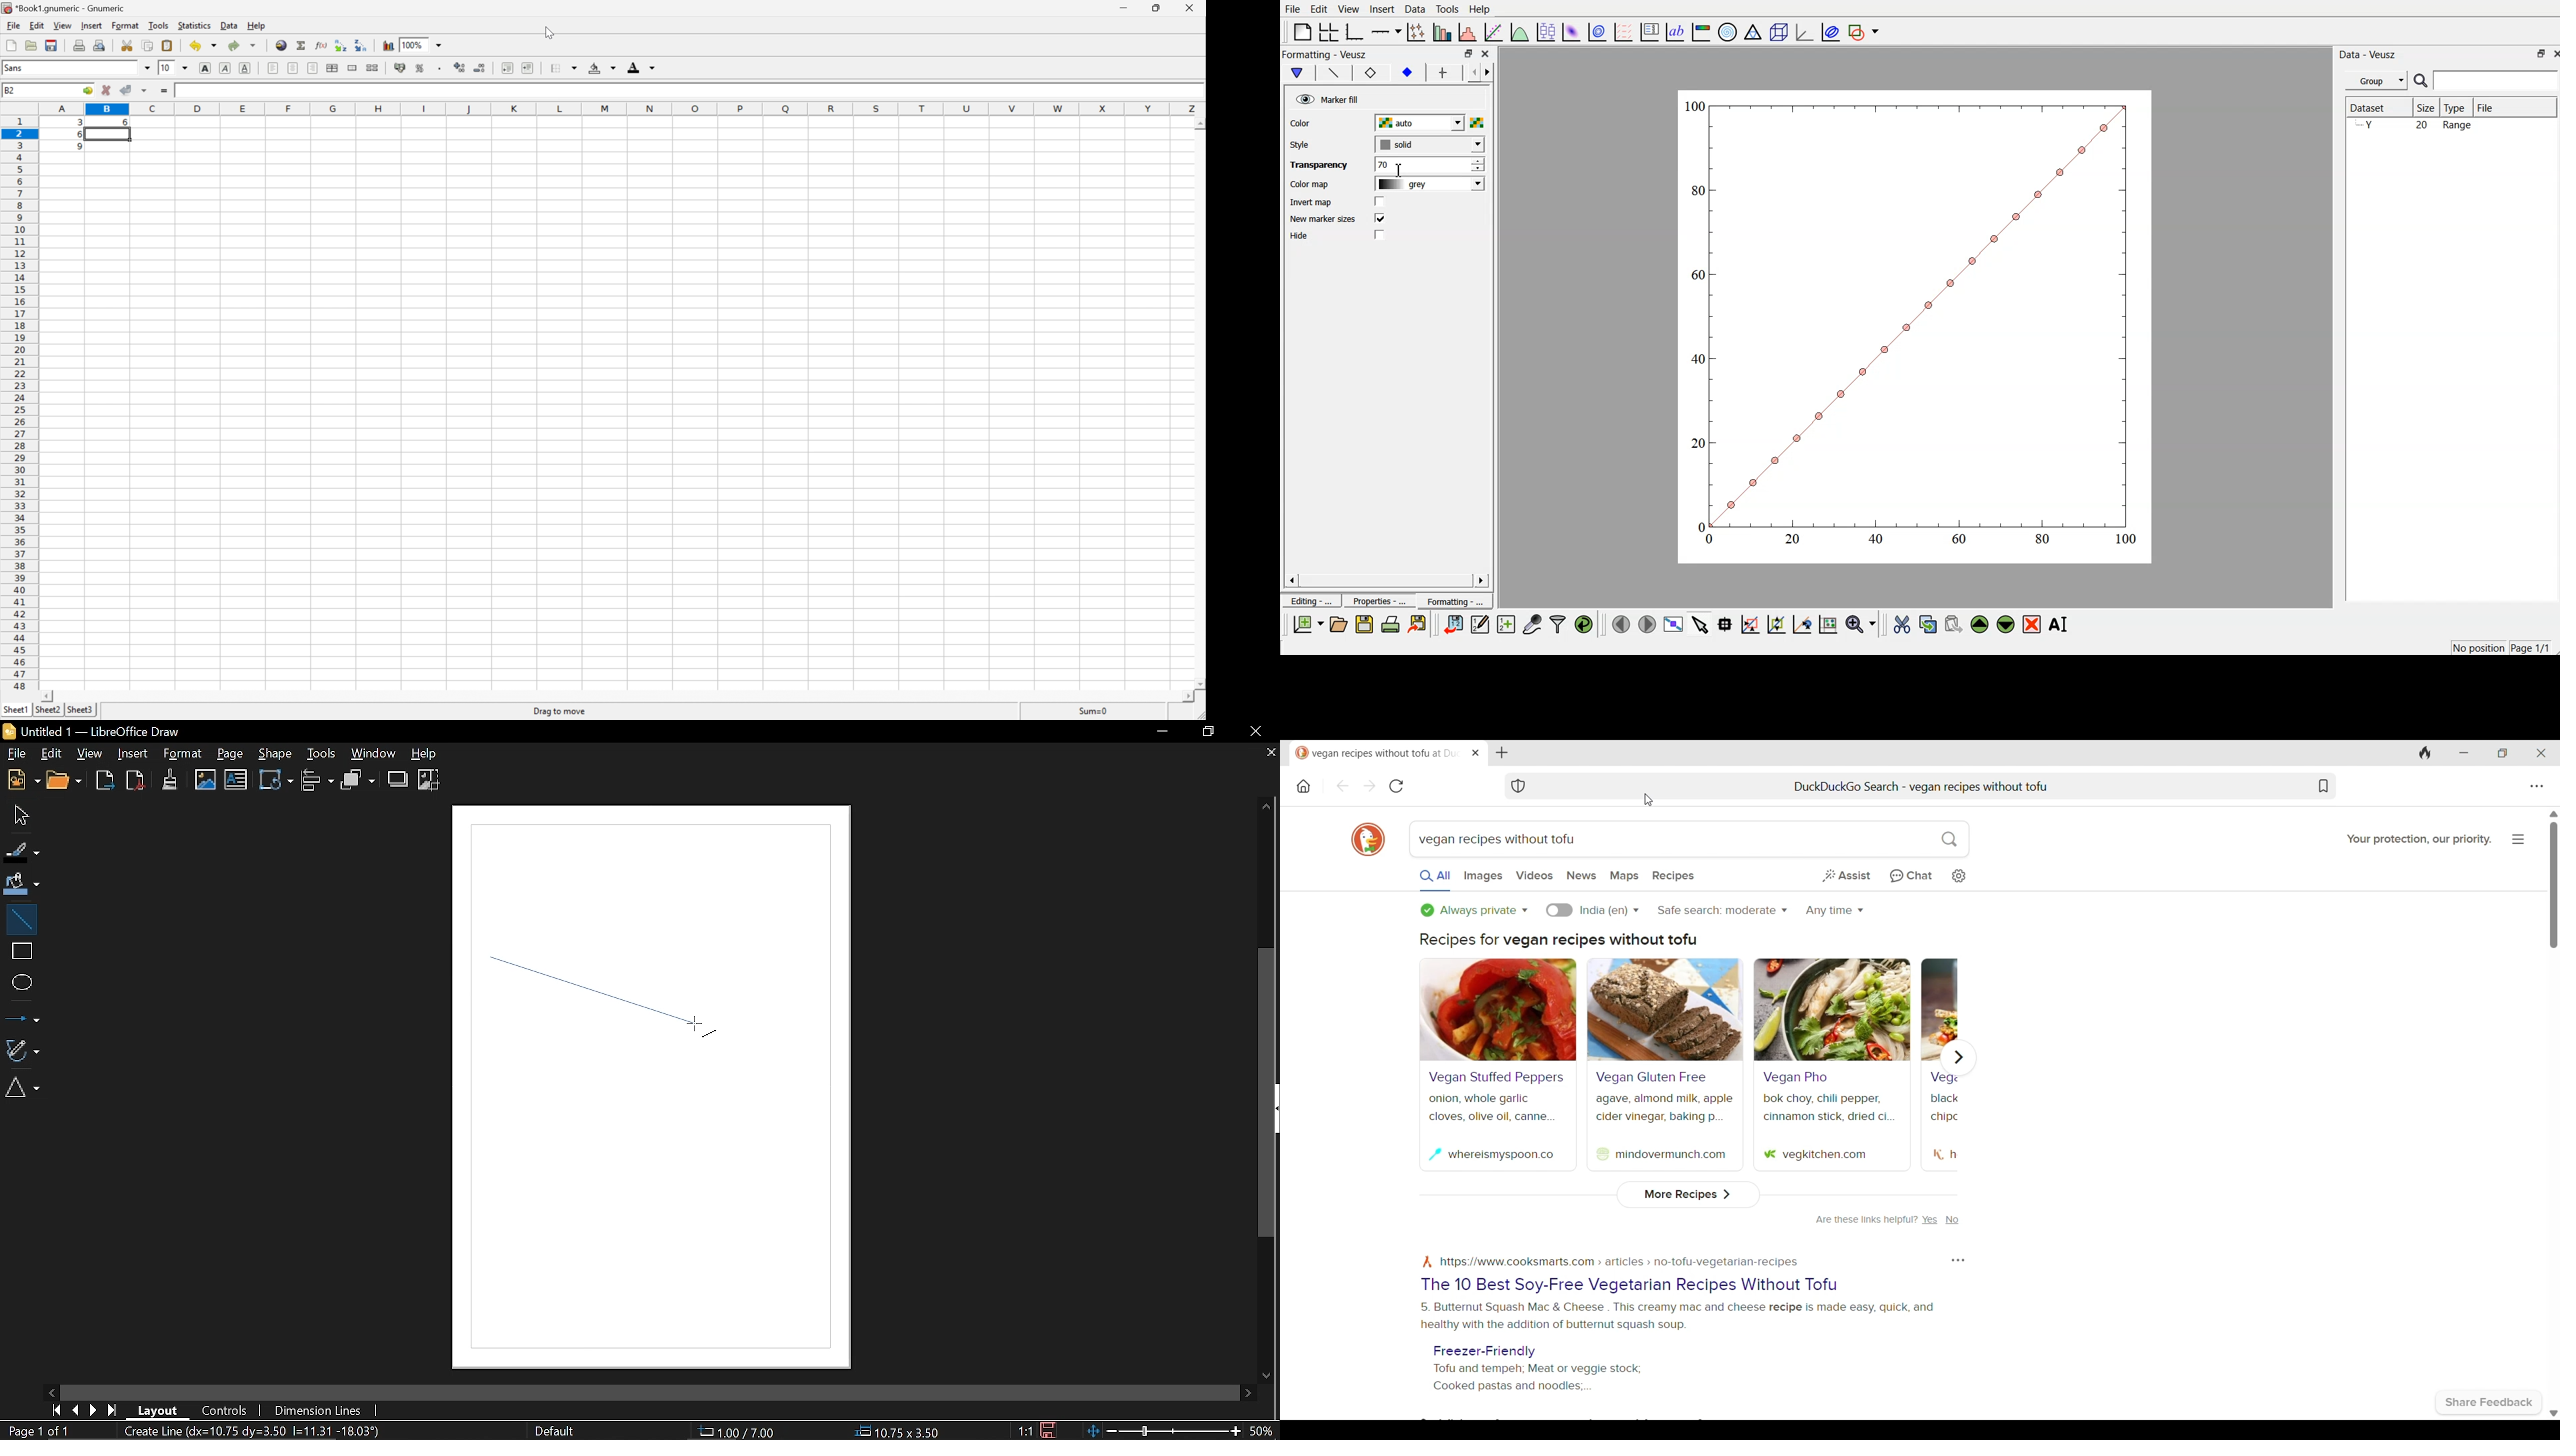  I want to click on Minimize, so click(1161, 732).